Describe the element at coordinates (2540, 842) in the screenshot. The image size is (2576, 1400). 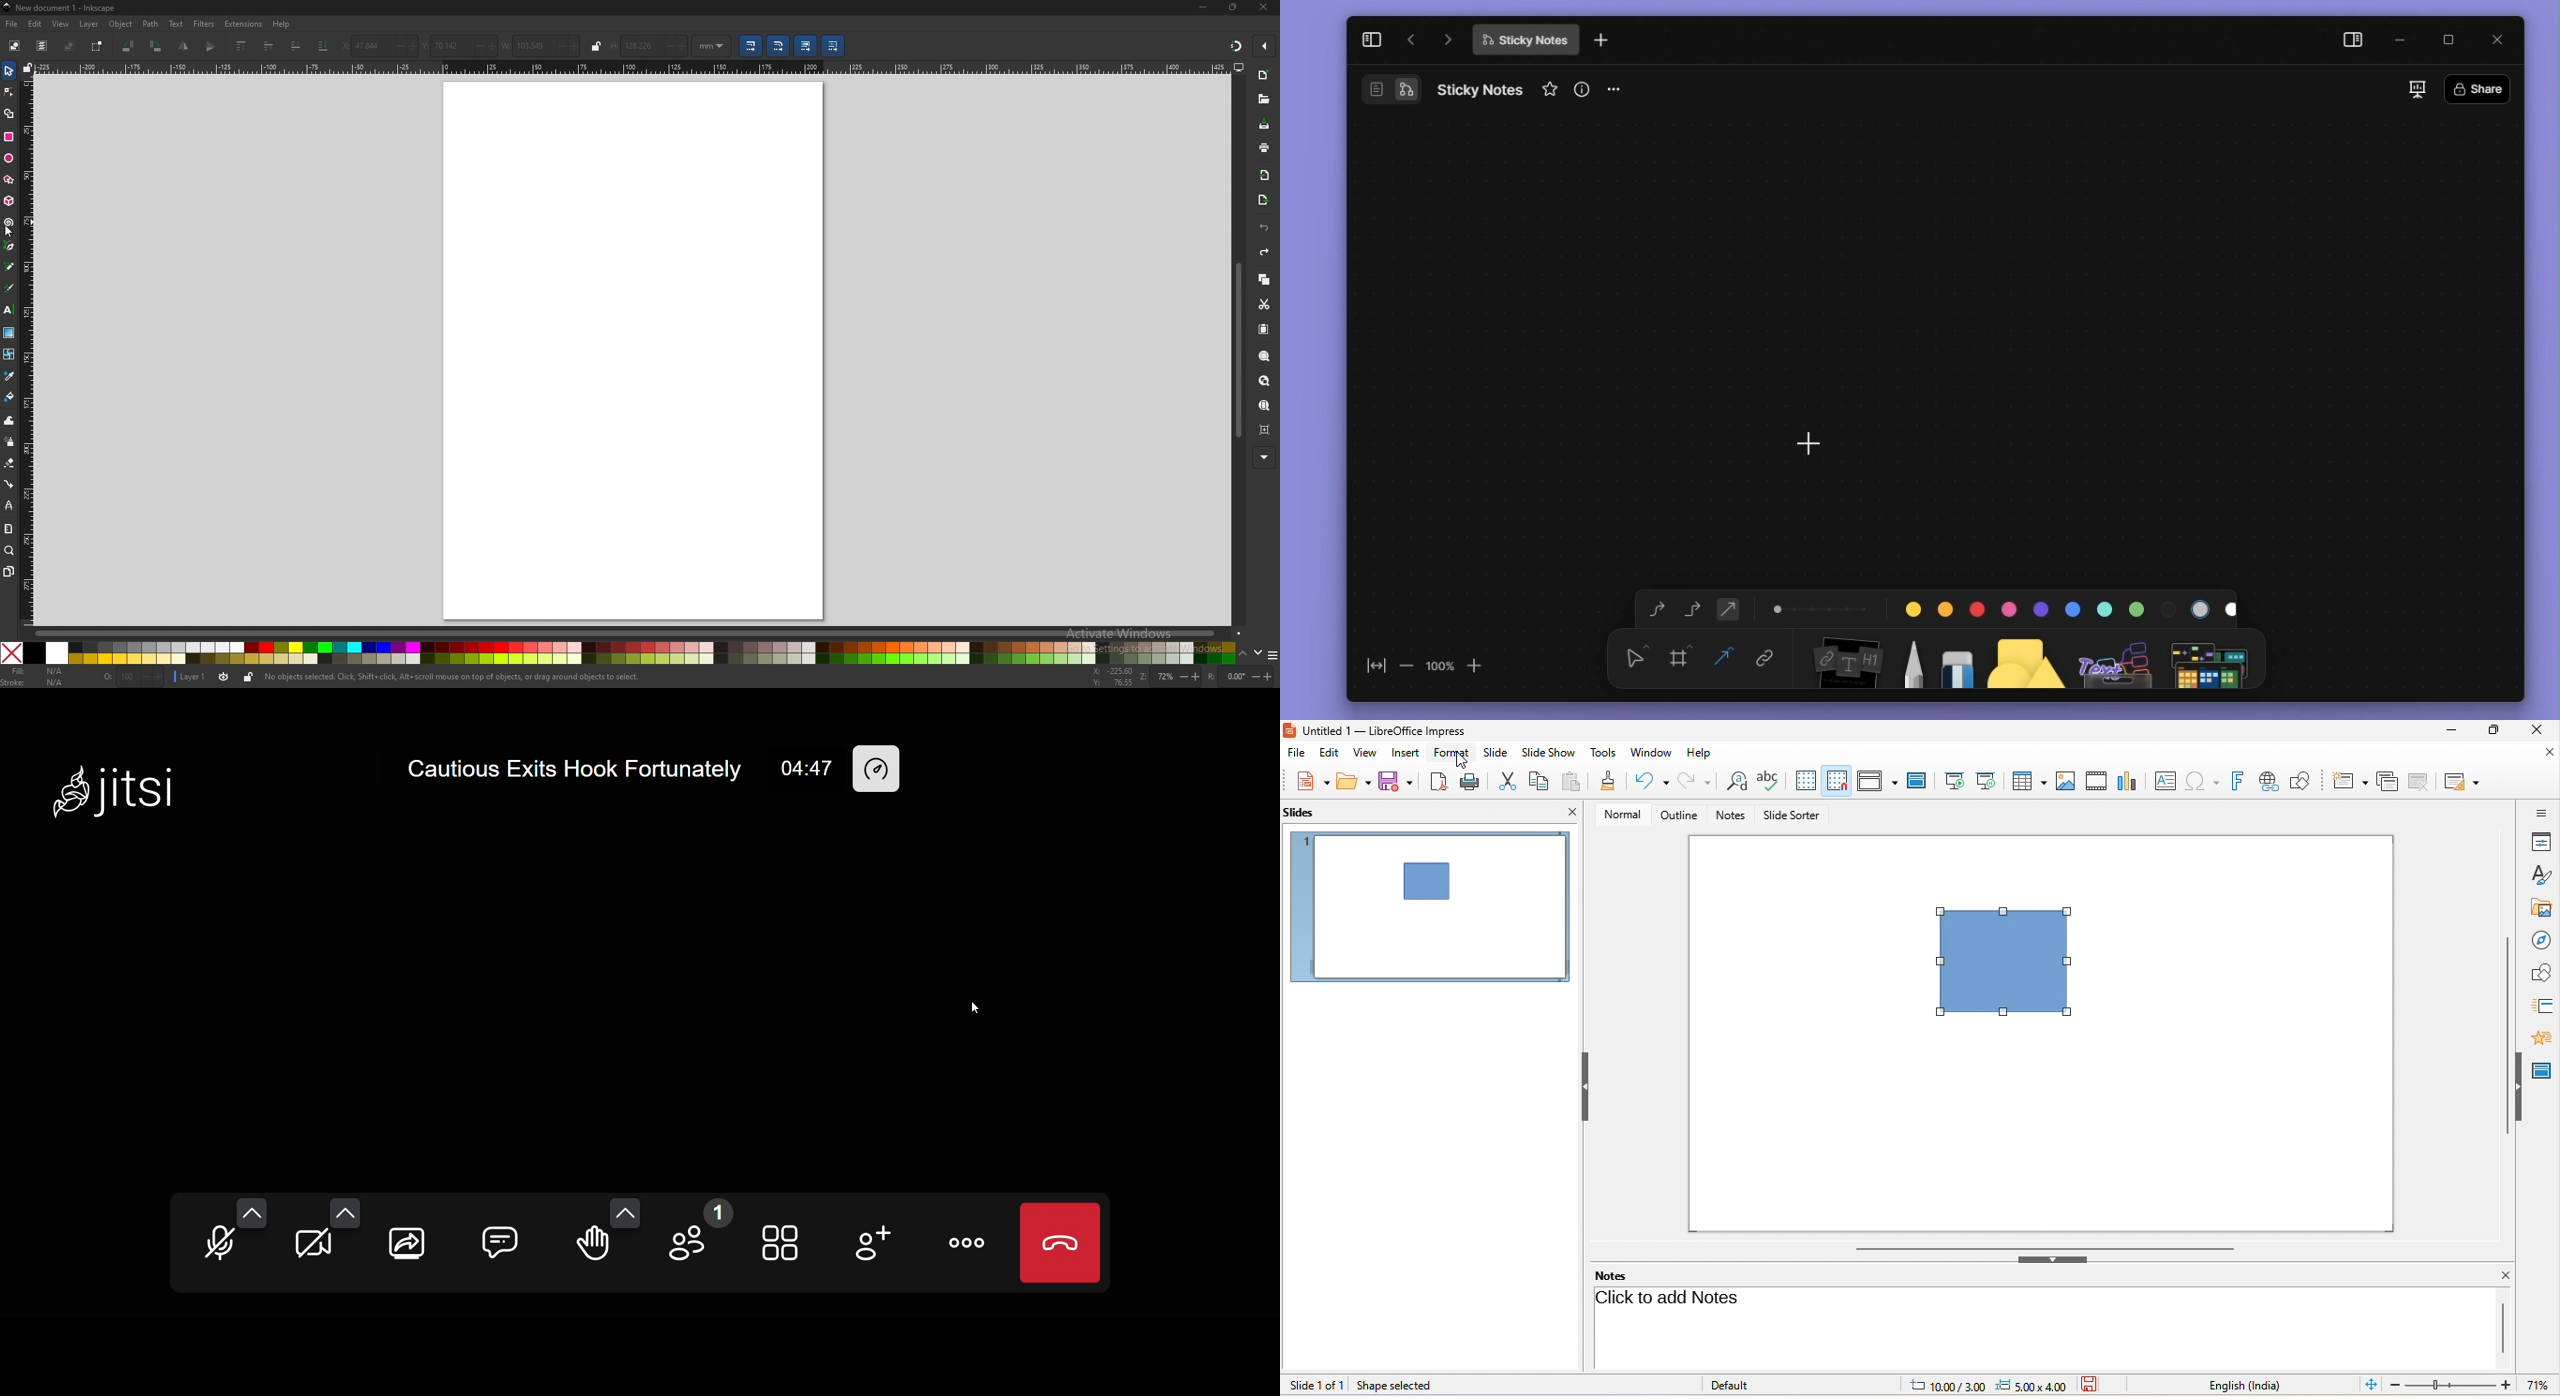
I see `properties` at that location.